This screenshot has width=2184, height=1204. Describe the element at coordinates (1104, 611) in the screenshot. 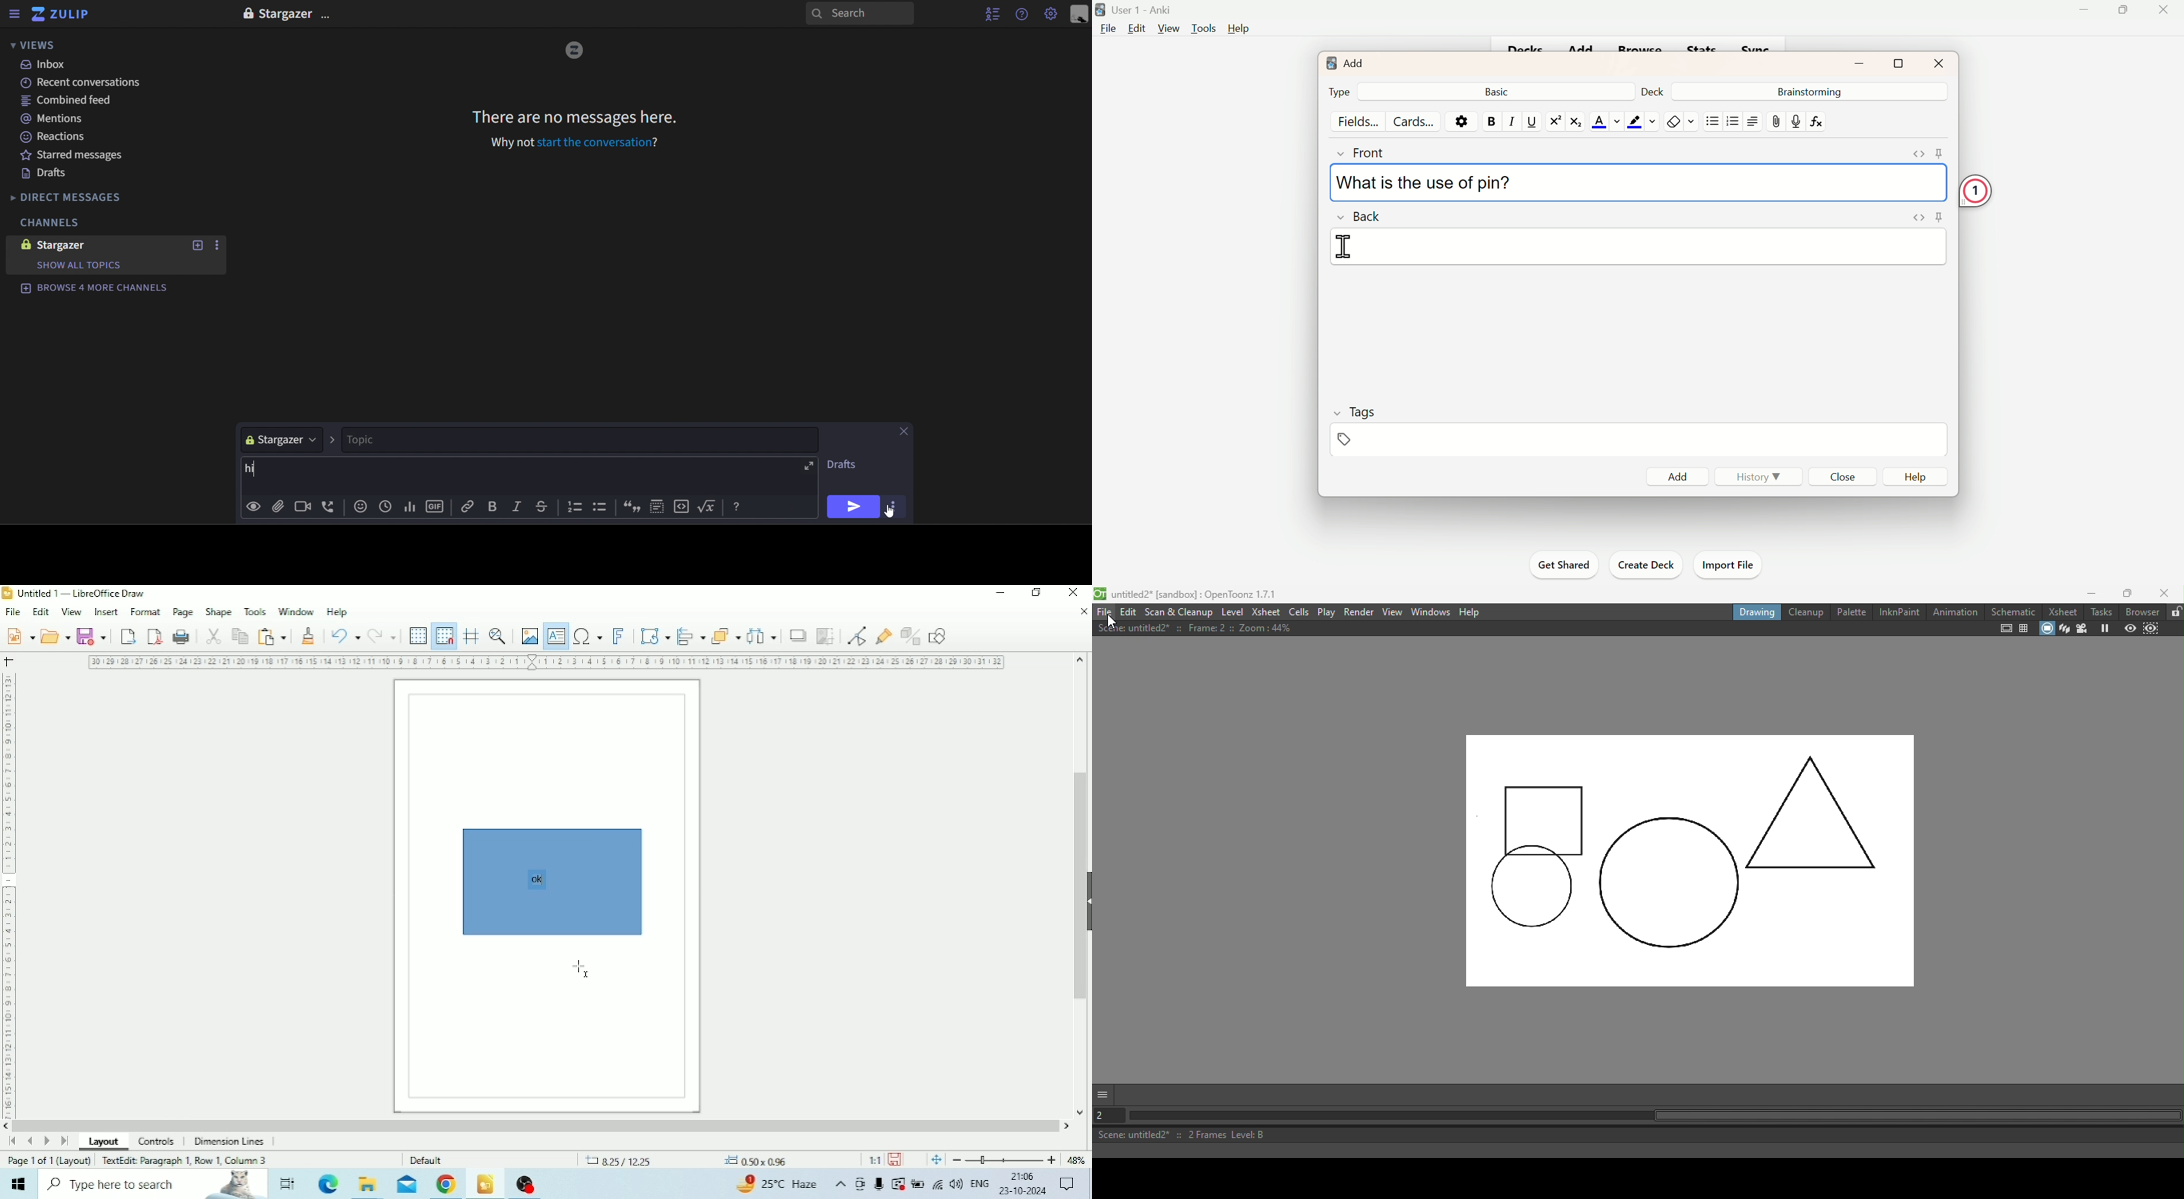

I see `File` at that location.